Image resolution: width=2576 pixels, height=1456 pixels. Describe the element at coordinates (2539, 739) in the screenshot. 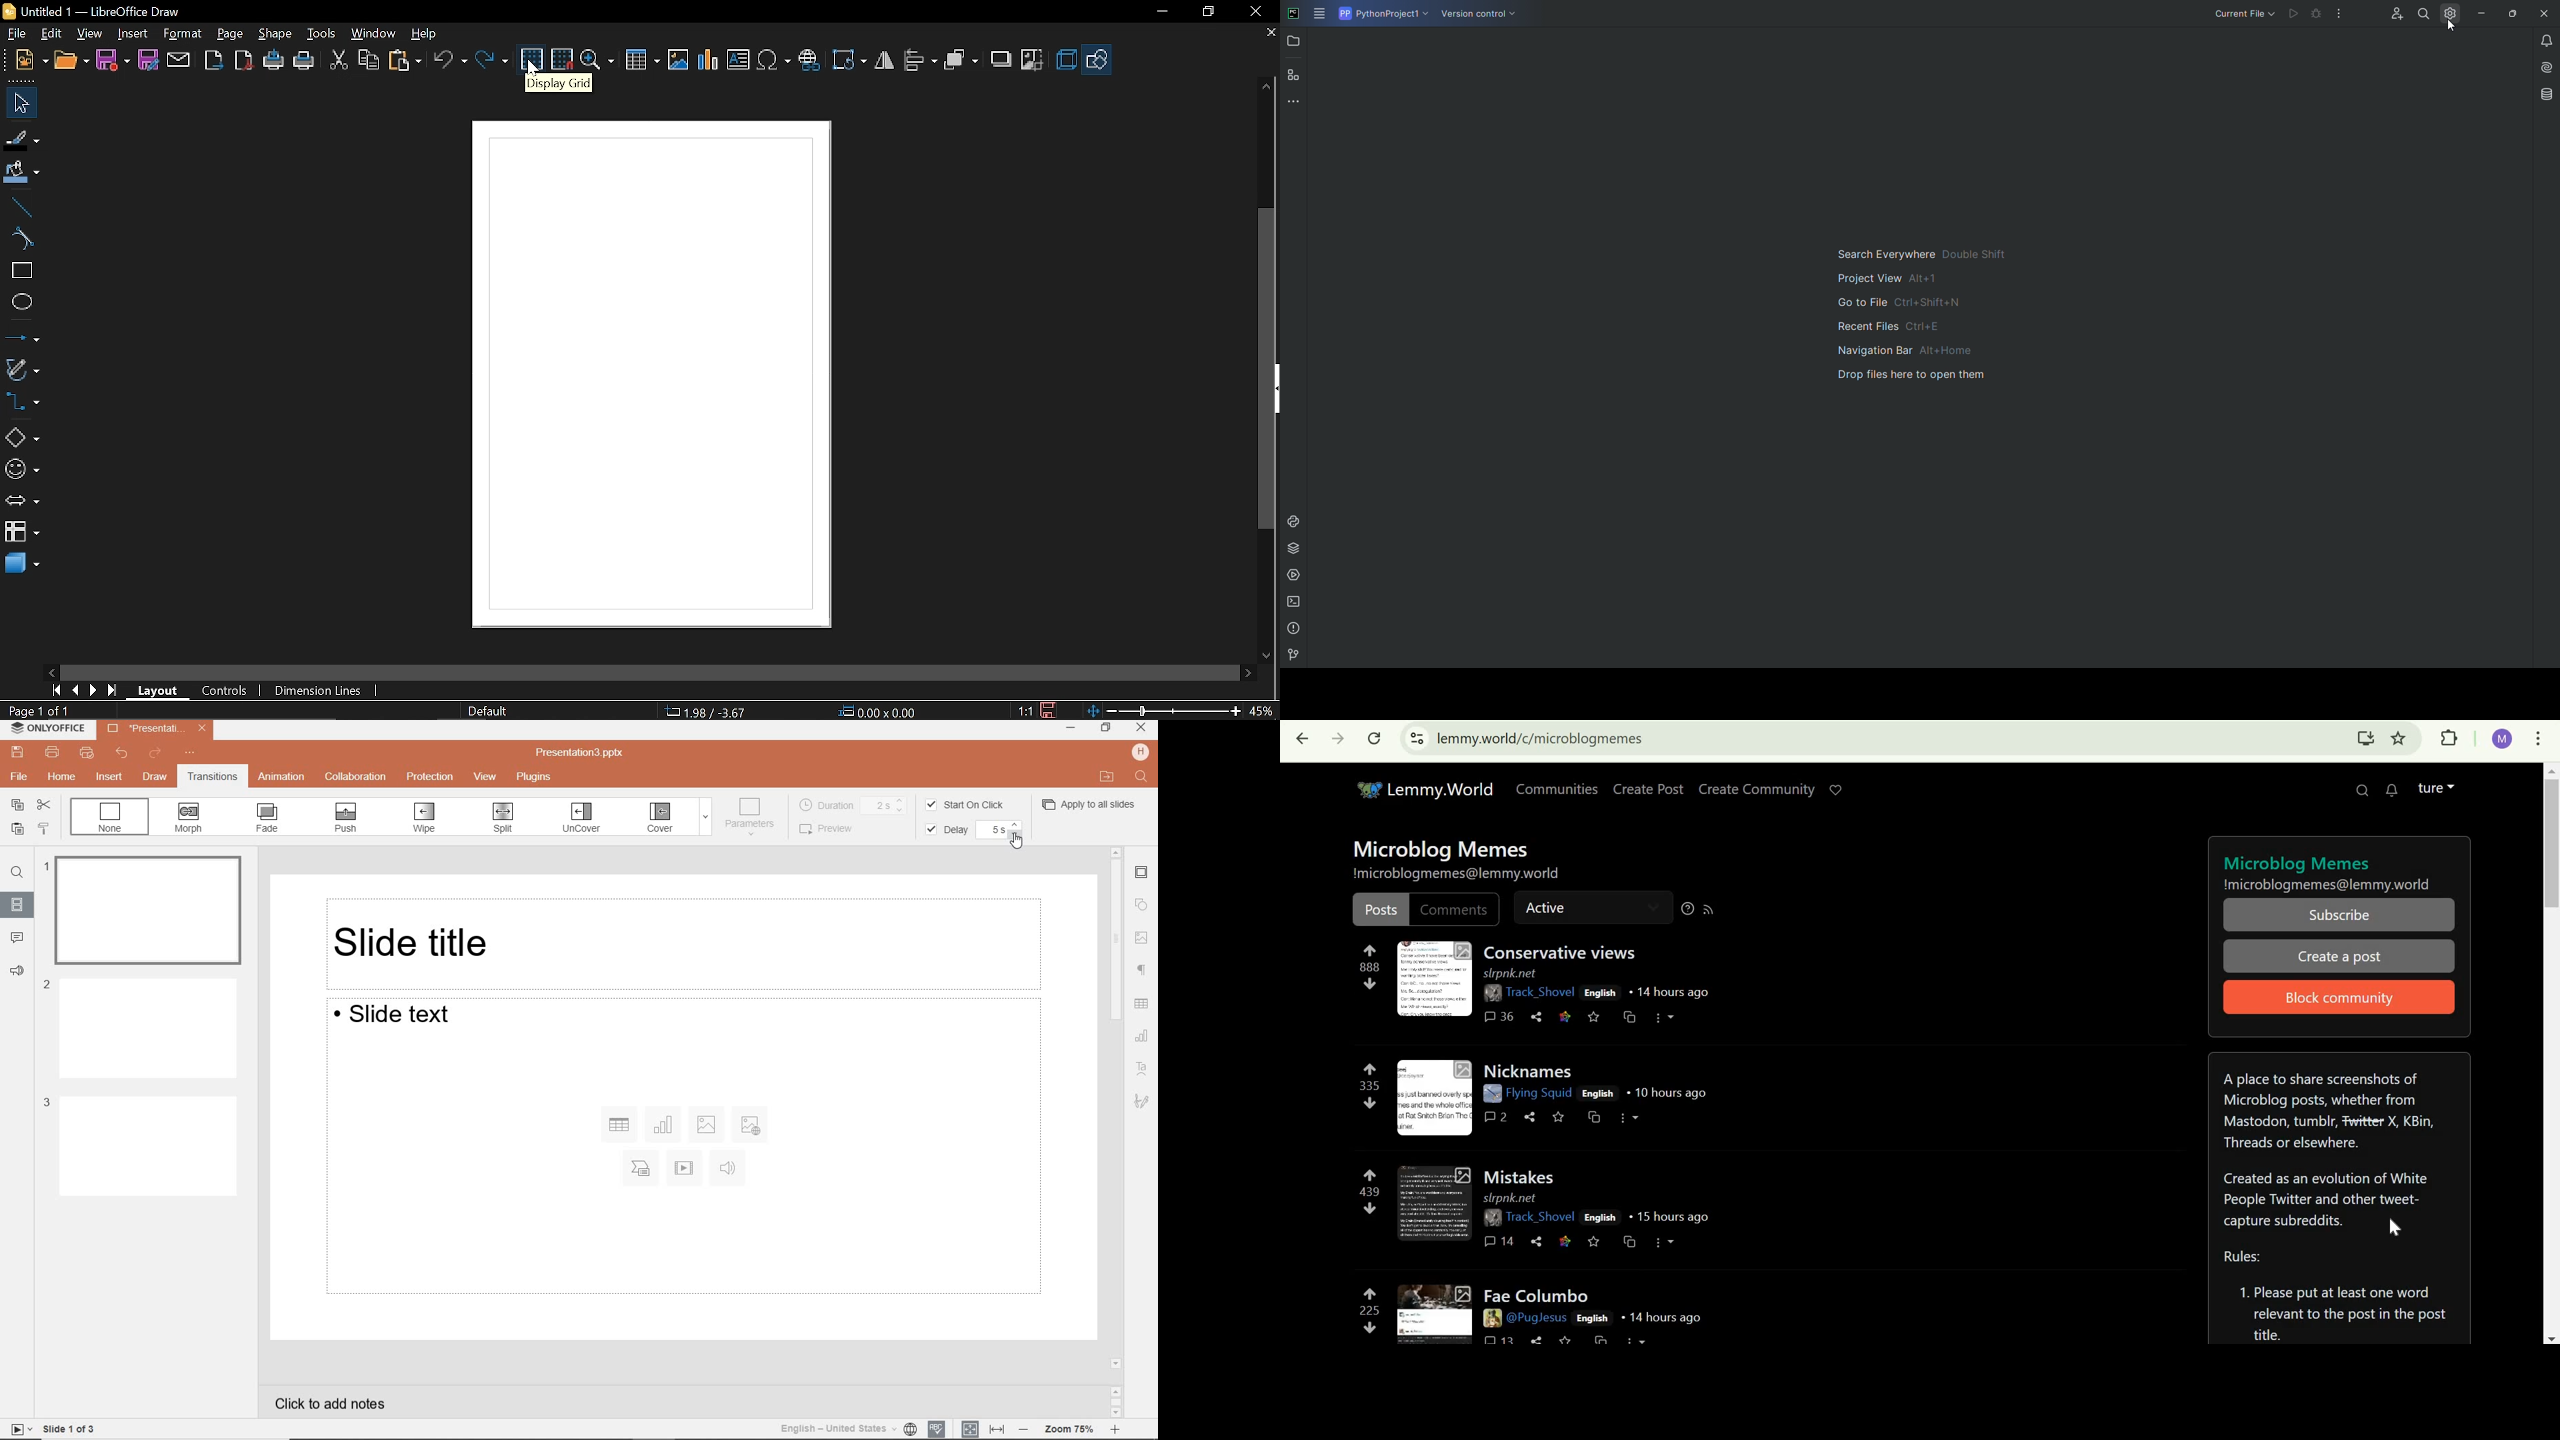

I see `settings` at that location.